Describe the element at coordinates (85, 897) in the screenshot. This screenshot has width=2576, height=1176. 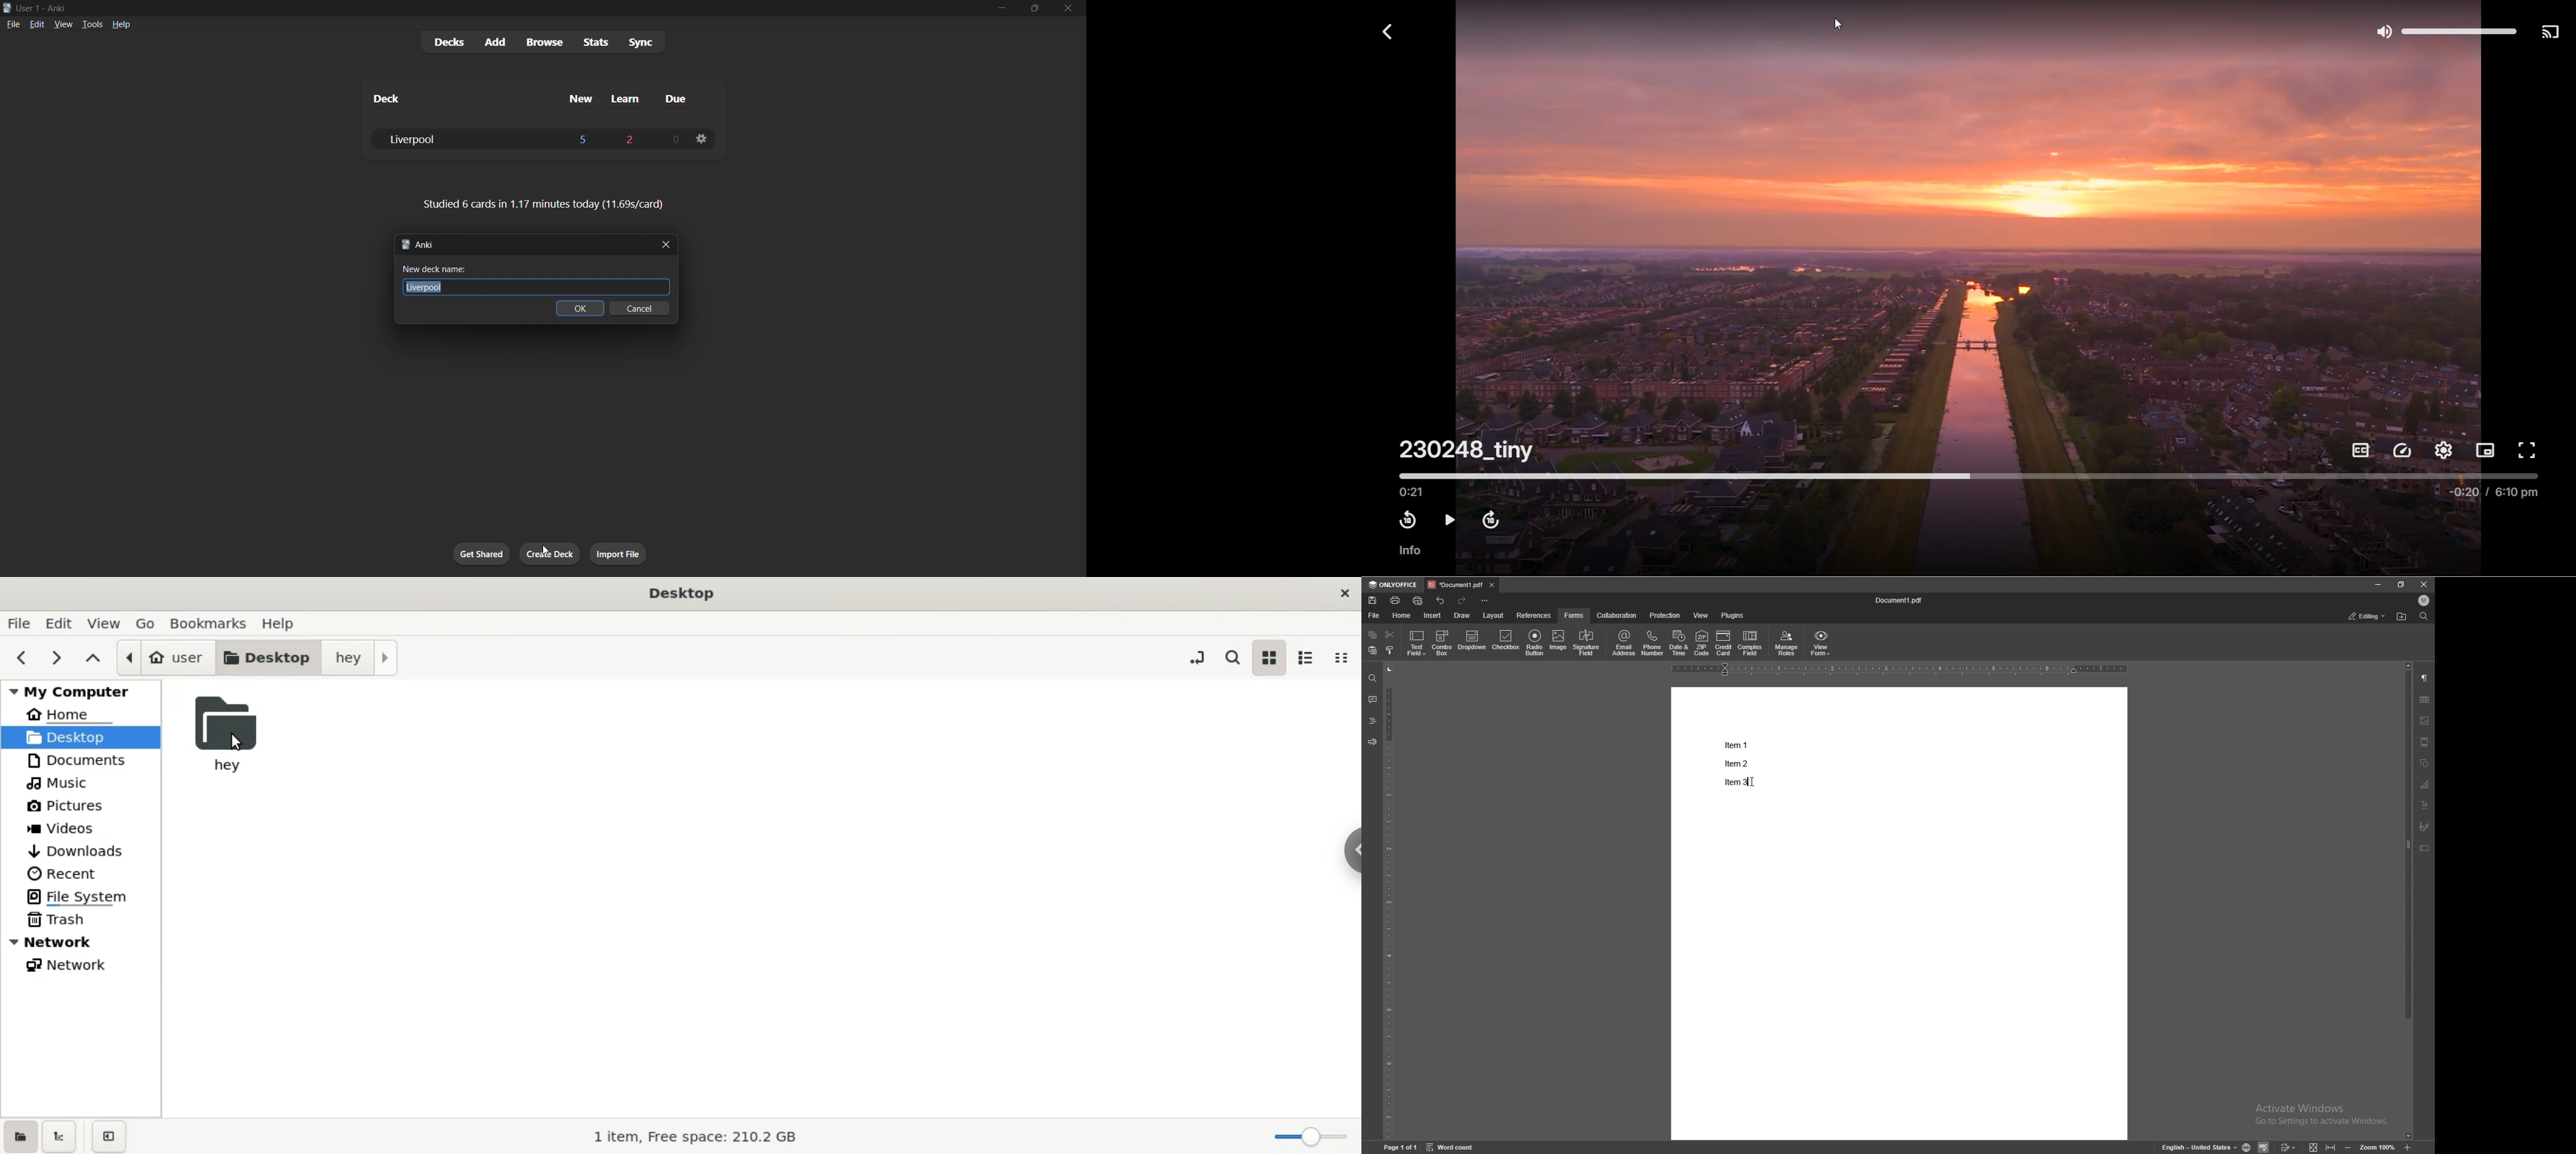
I see `file system` at that location.